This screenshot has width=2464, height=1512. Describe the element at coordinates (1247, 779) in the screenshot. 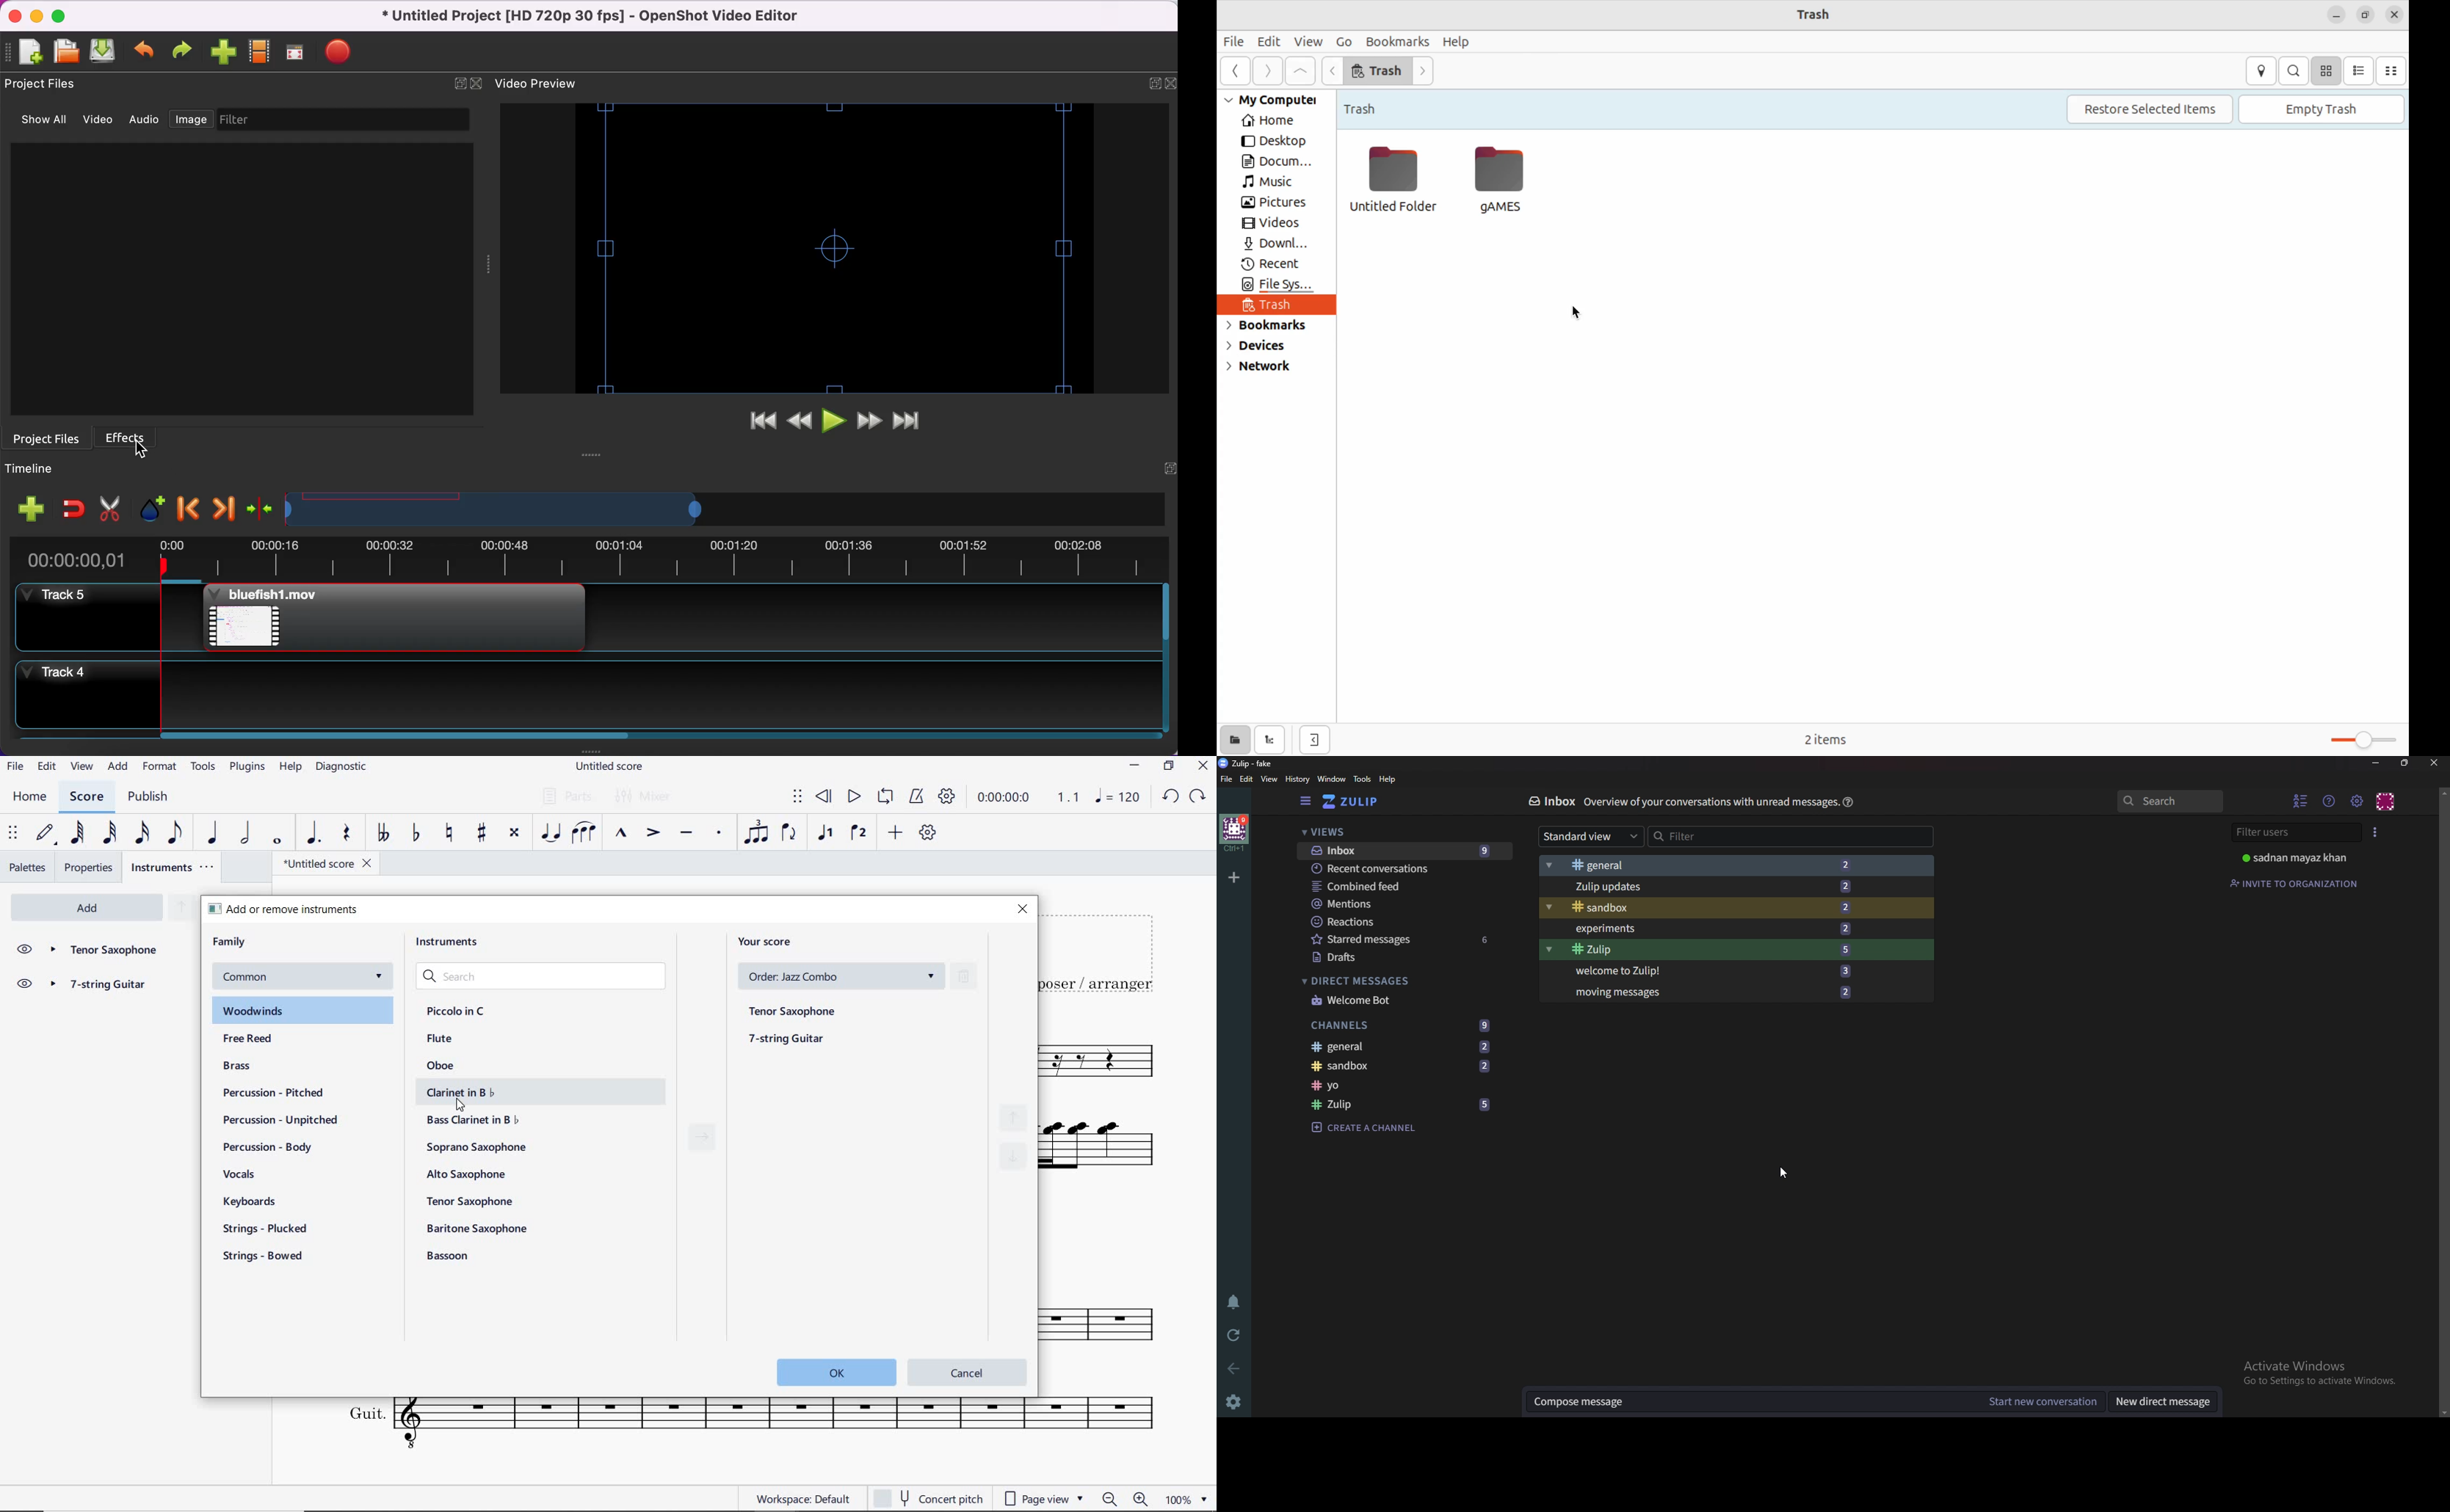

I see `edit` at that location.